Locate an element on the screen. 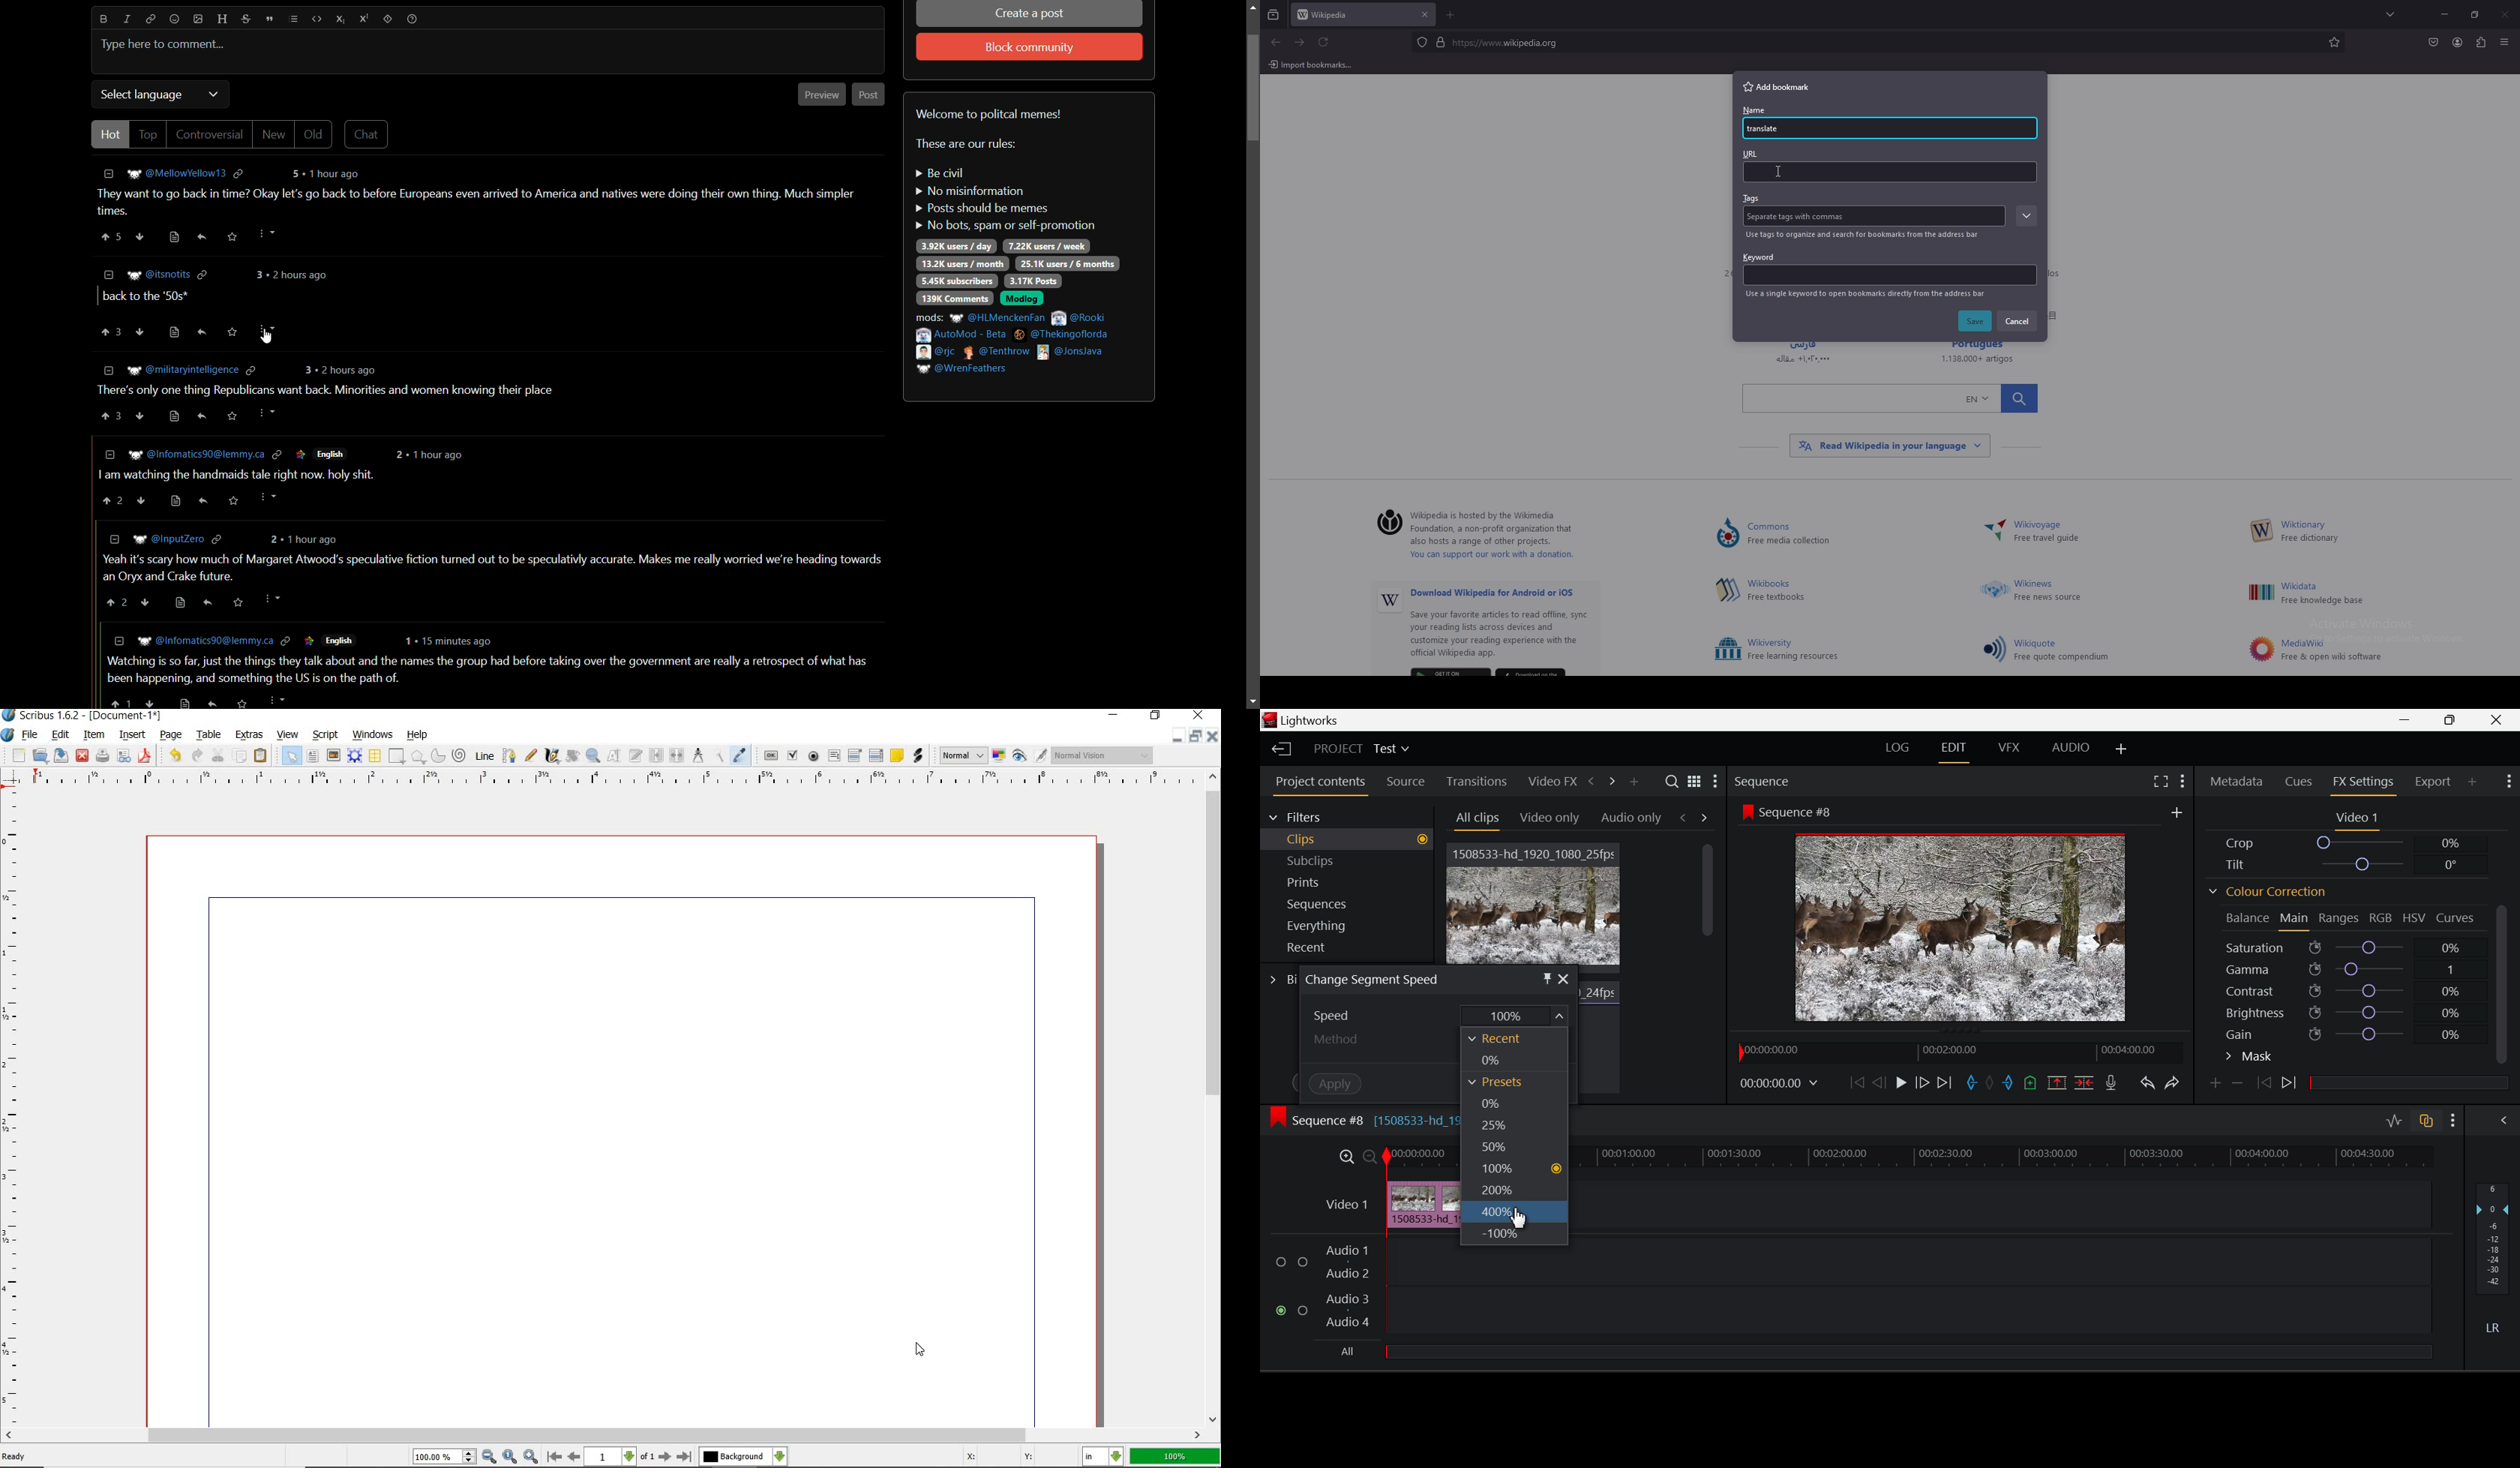 The image size is (2520, 1484). refresh is located at coordinates (1324, 43).